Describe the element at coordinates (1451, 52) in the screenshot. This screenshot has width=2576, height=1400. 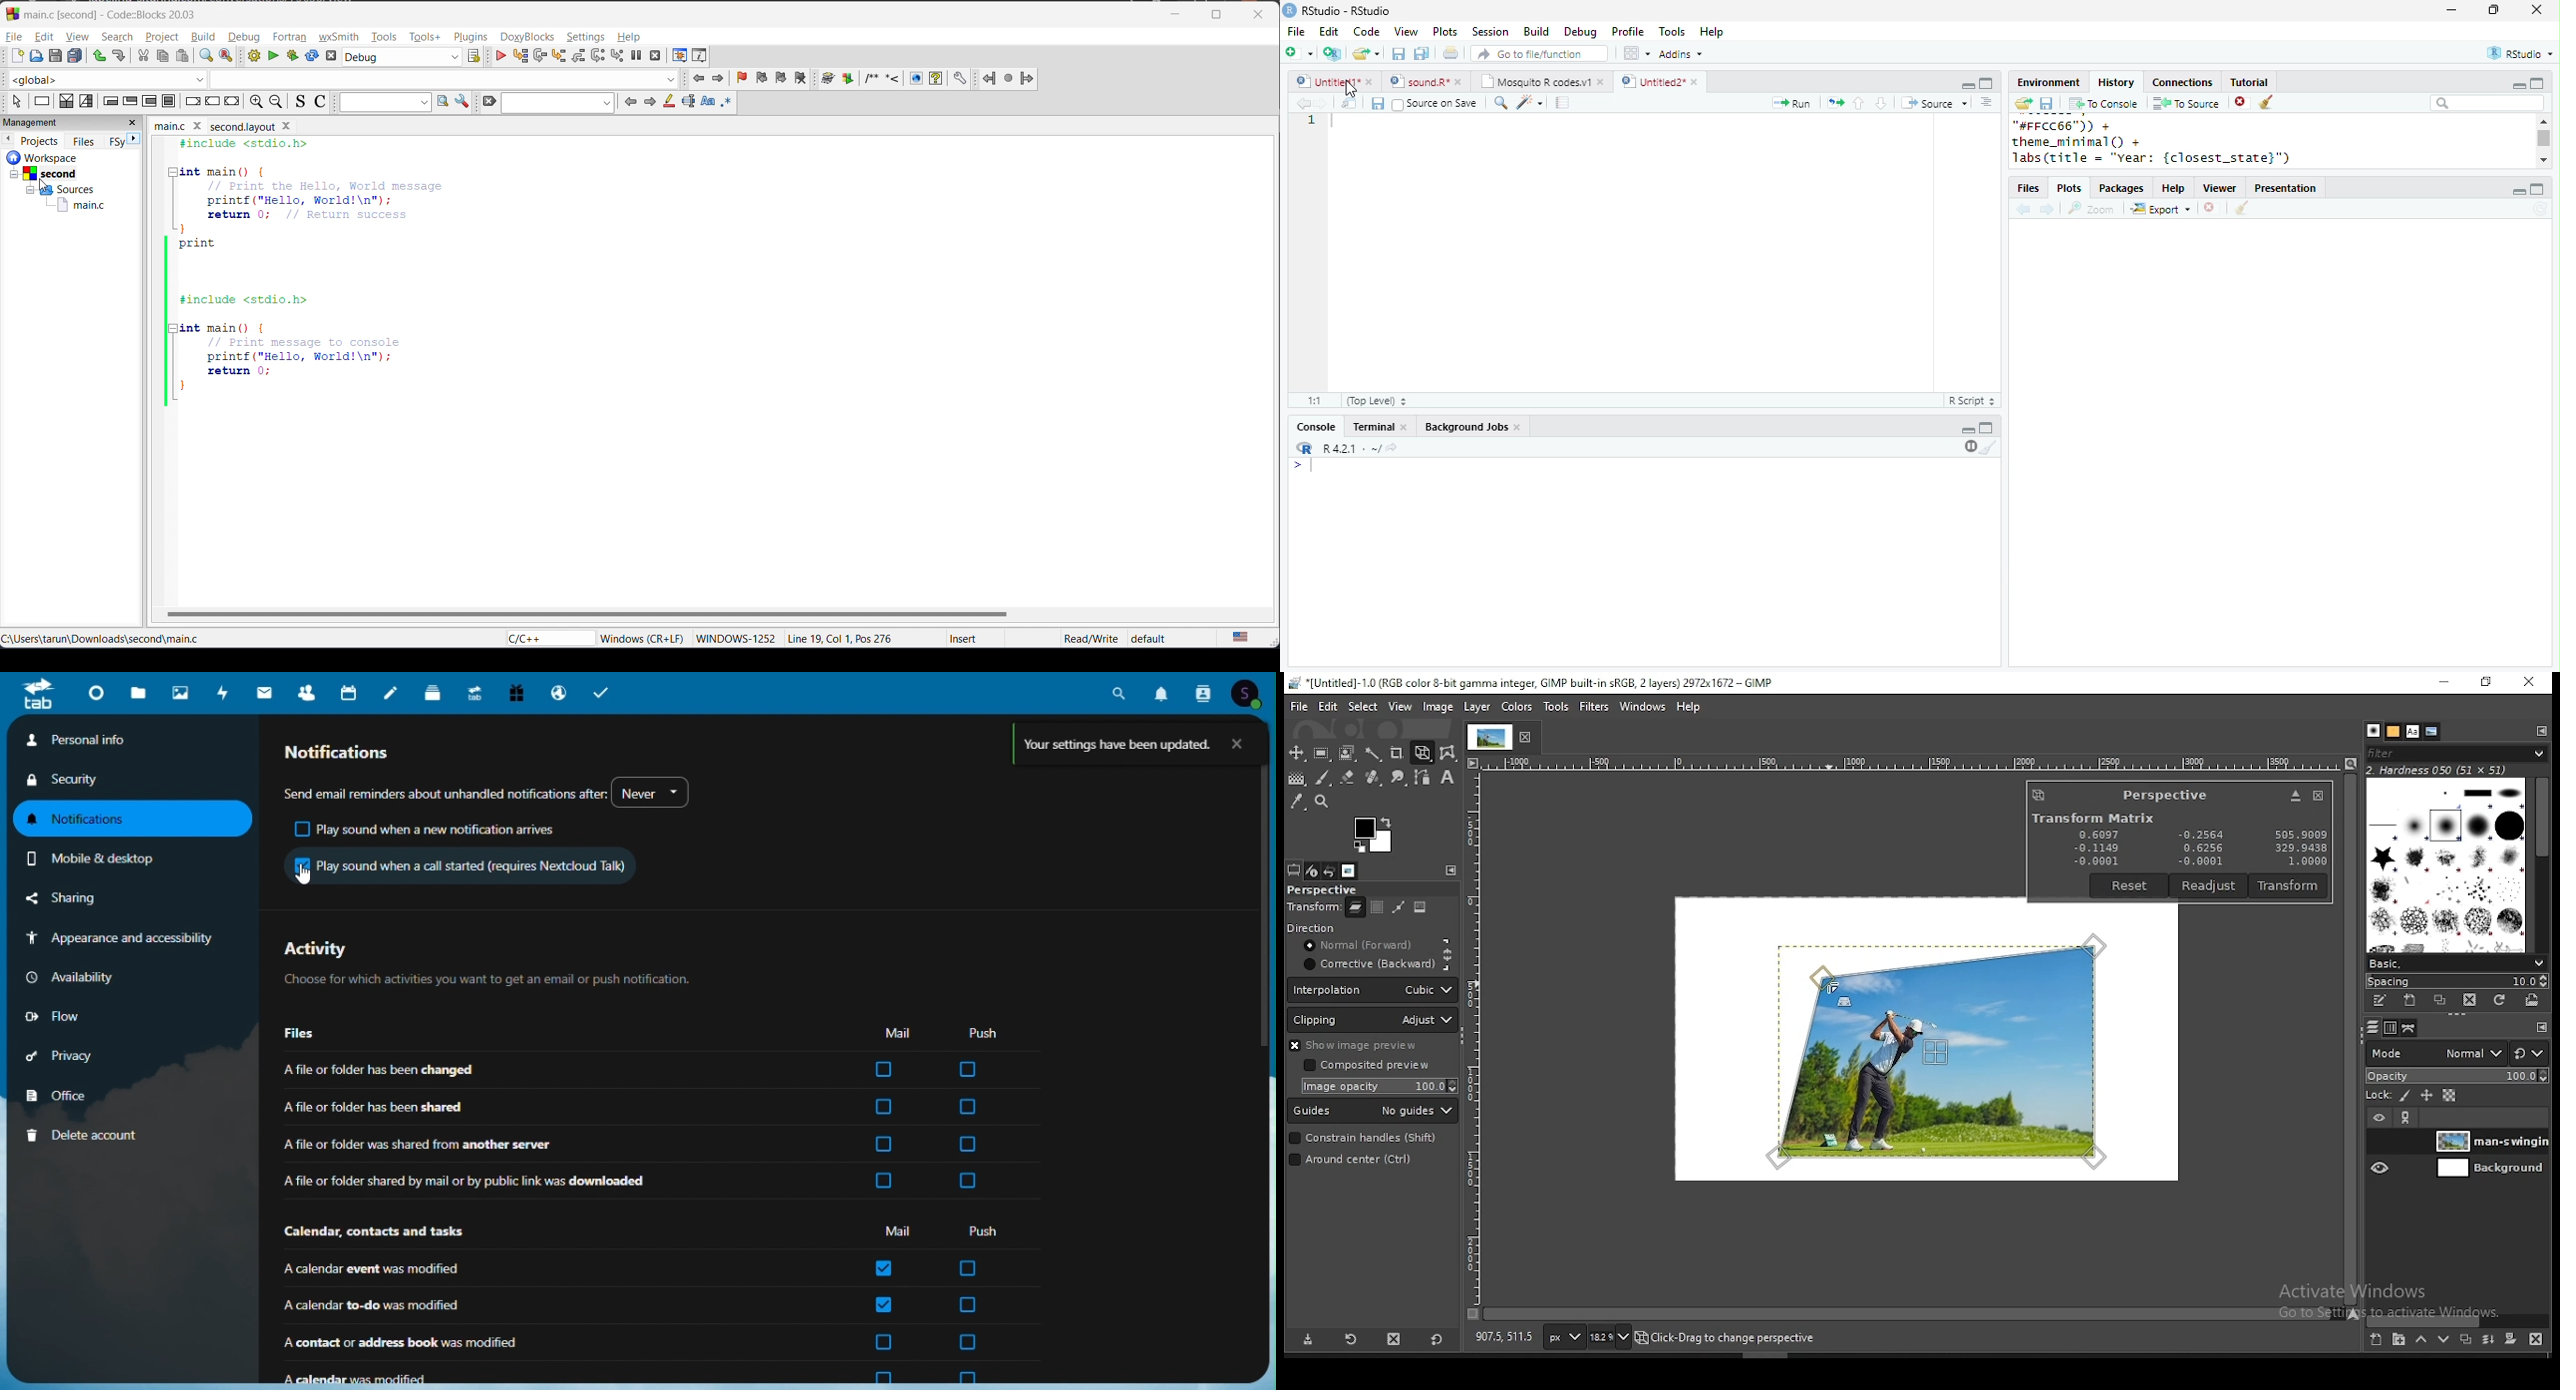
I see `print` at that location.